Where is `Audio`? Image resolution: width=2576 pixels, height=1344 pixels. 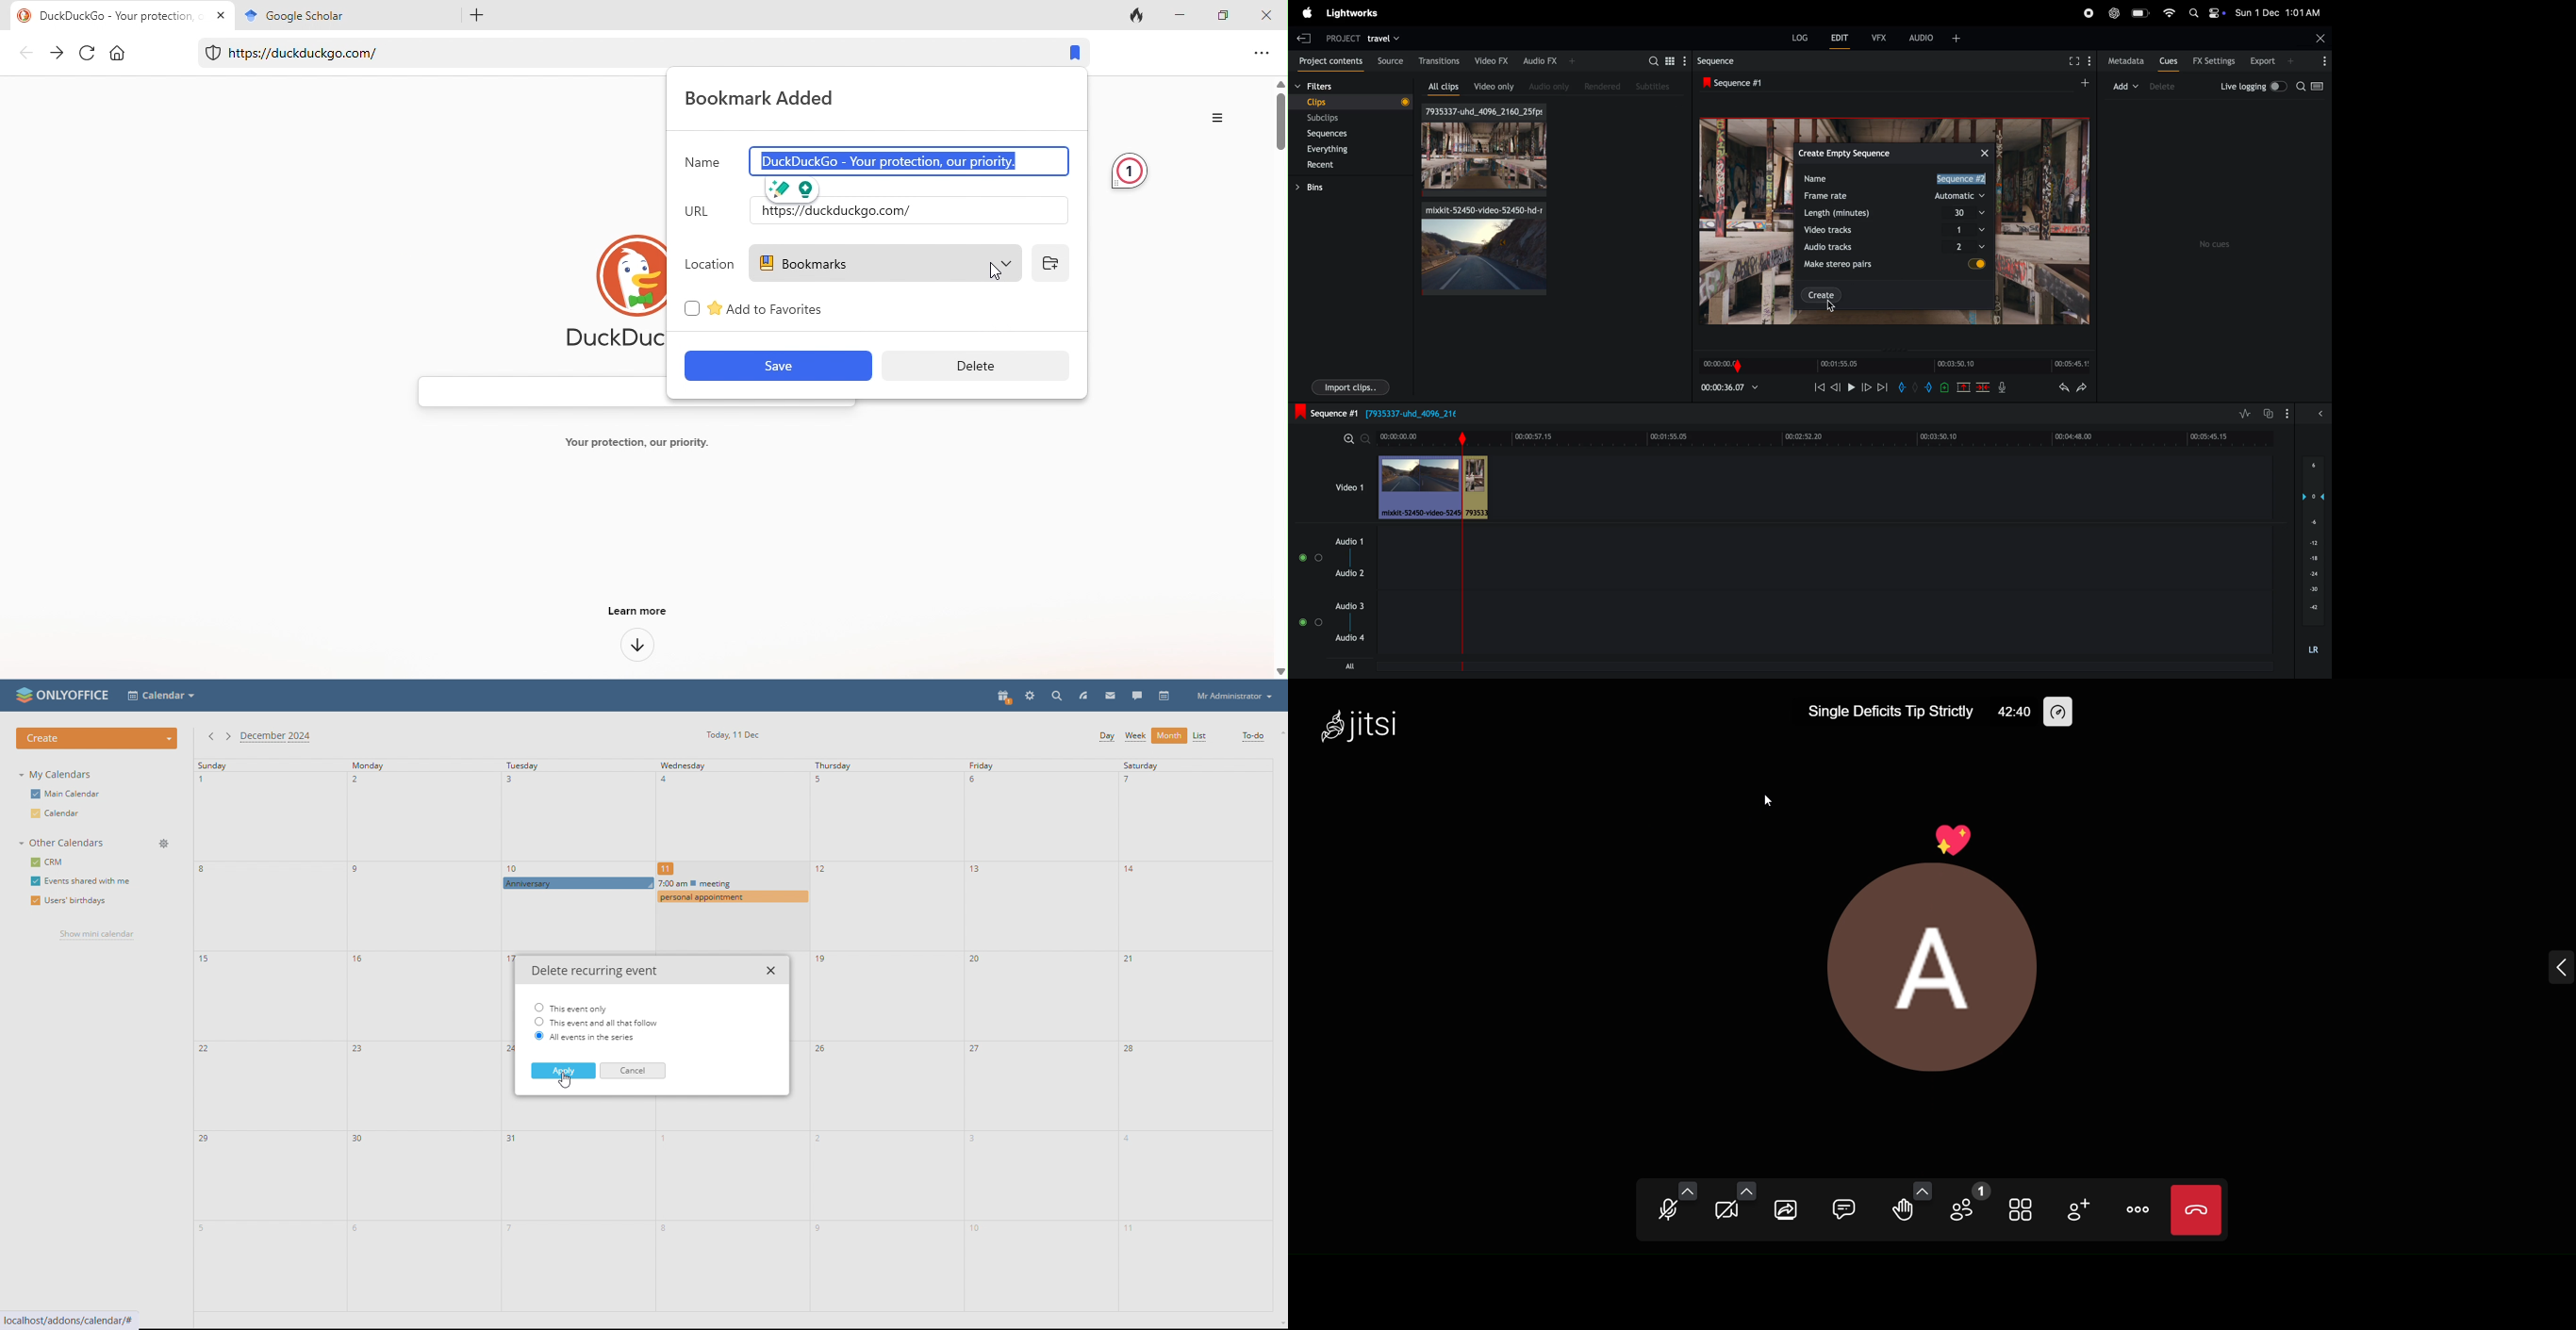
Audio is located at coordinates (1308, 558).